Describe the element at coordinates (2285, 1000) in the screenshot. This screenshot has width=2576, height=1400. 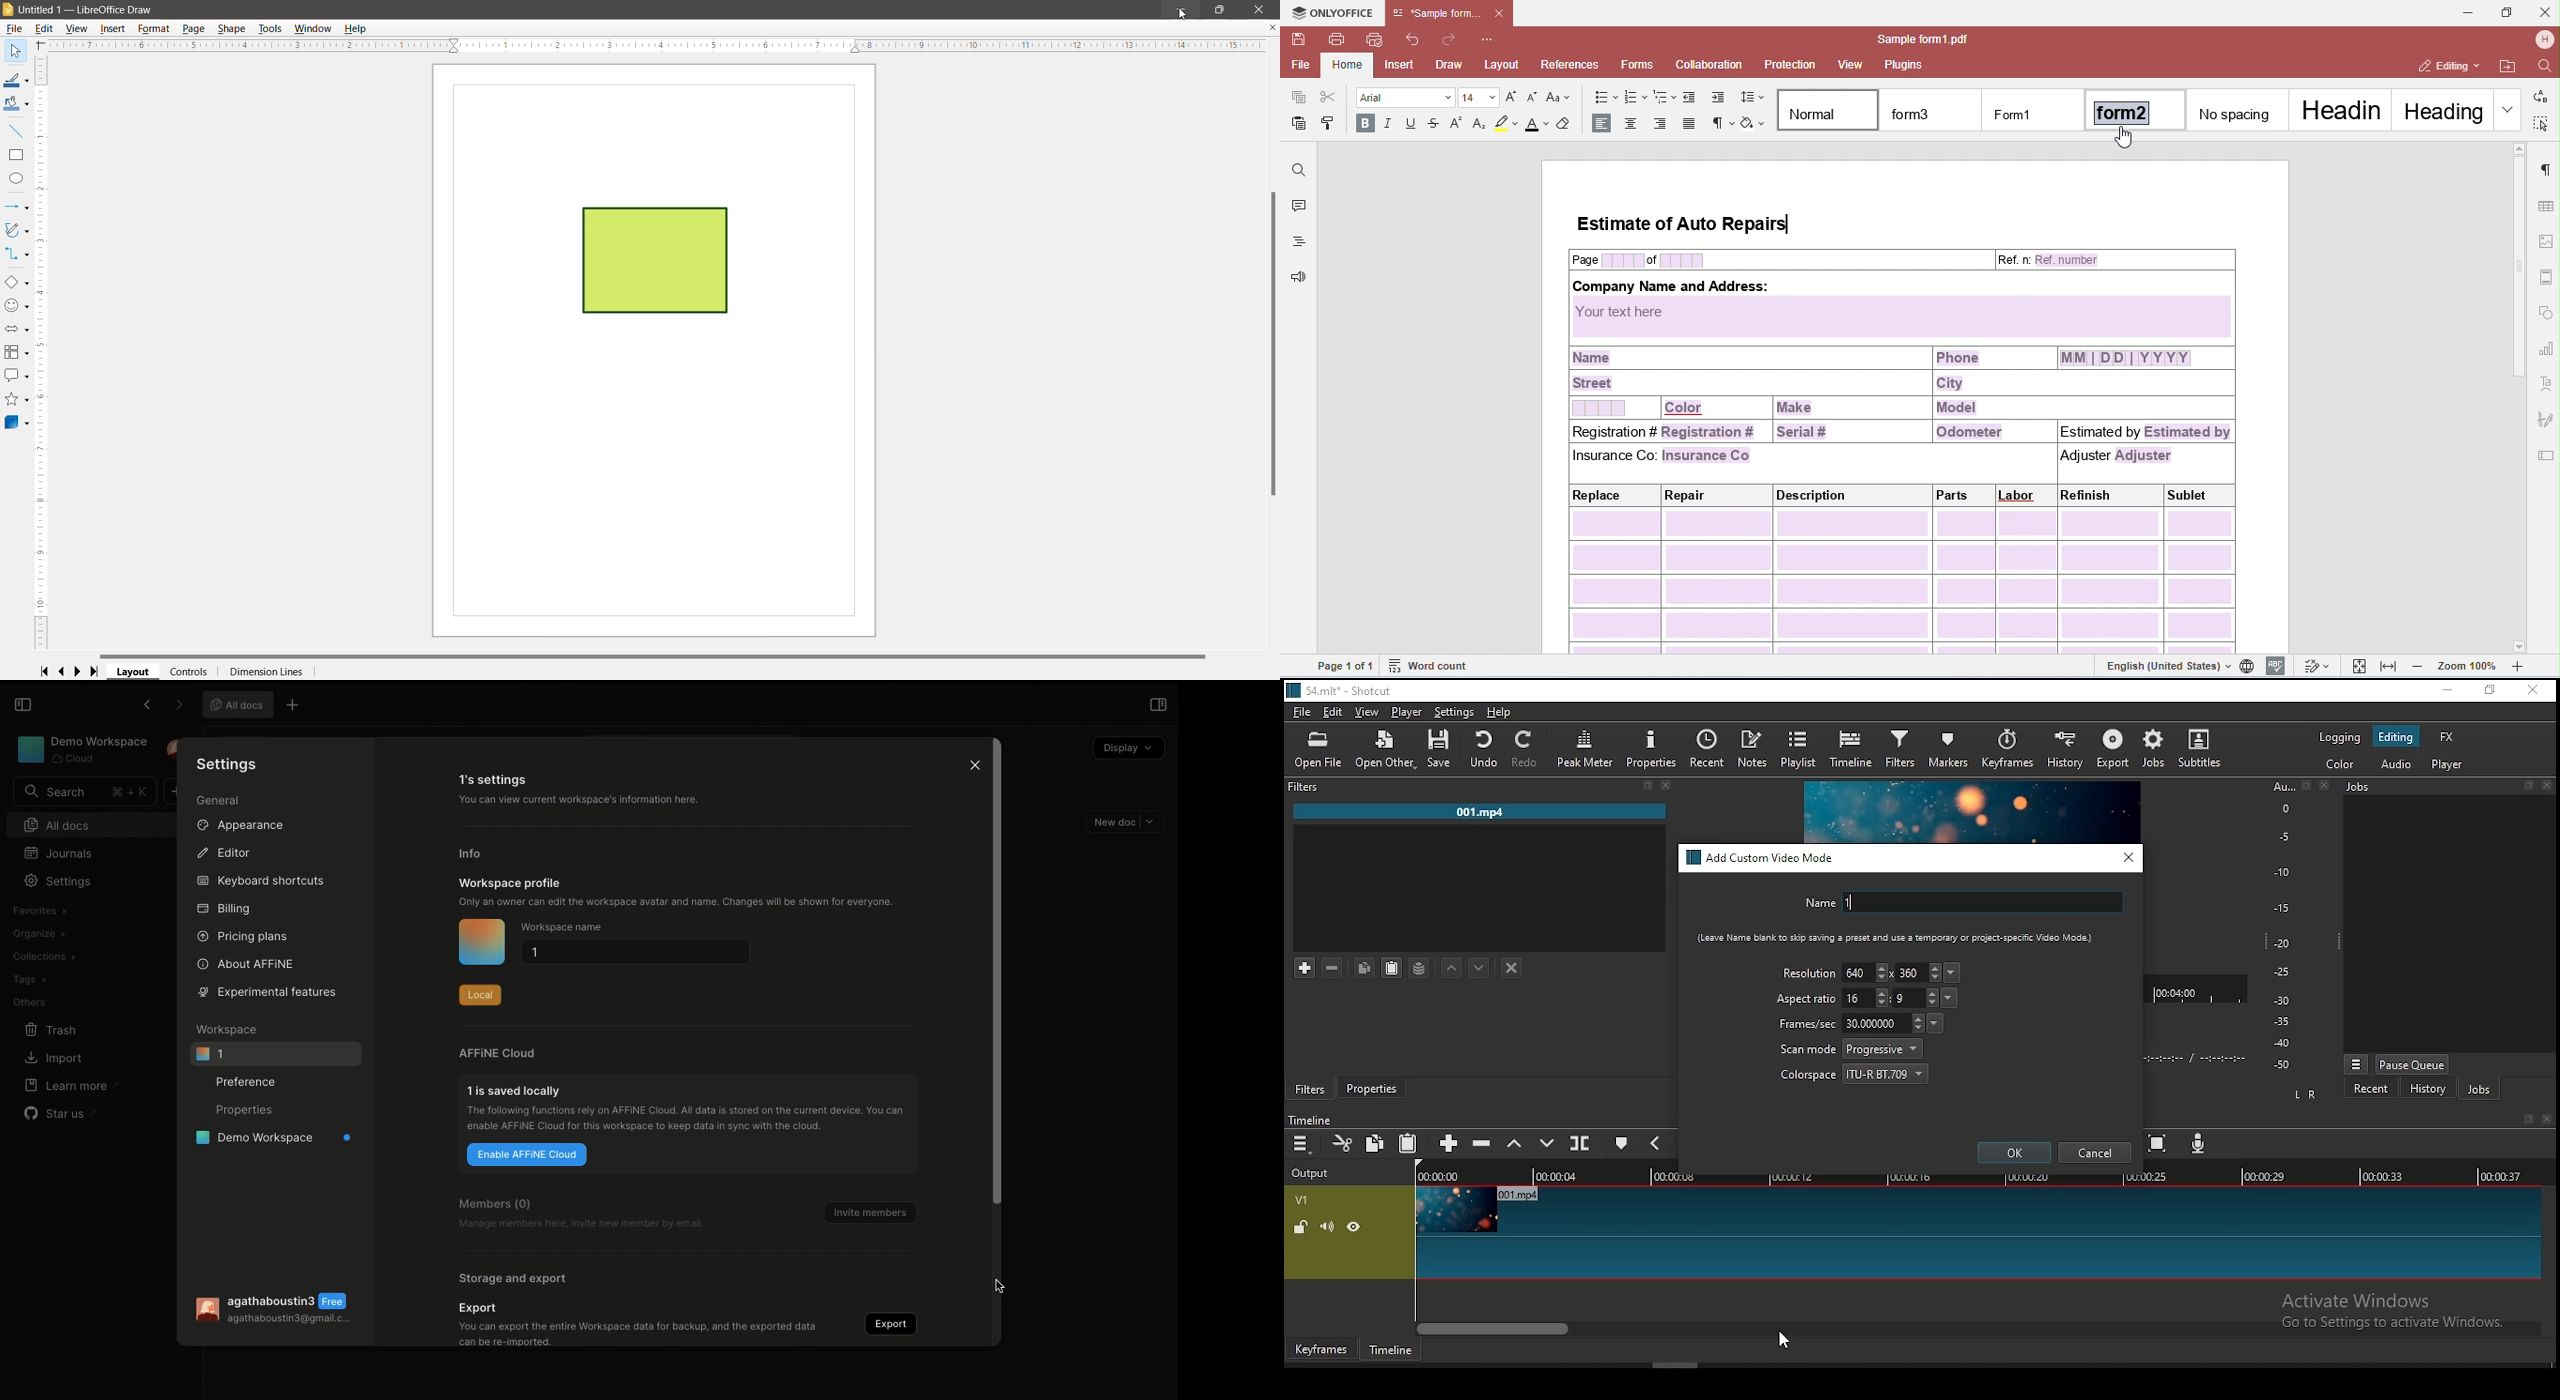
I see `-30` at that location.